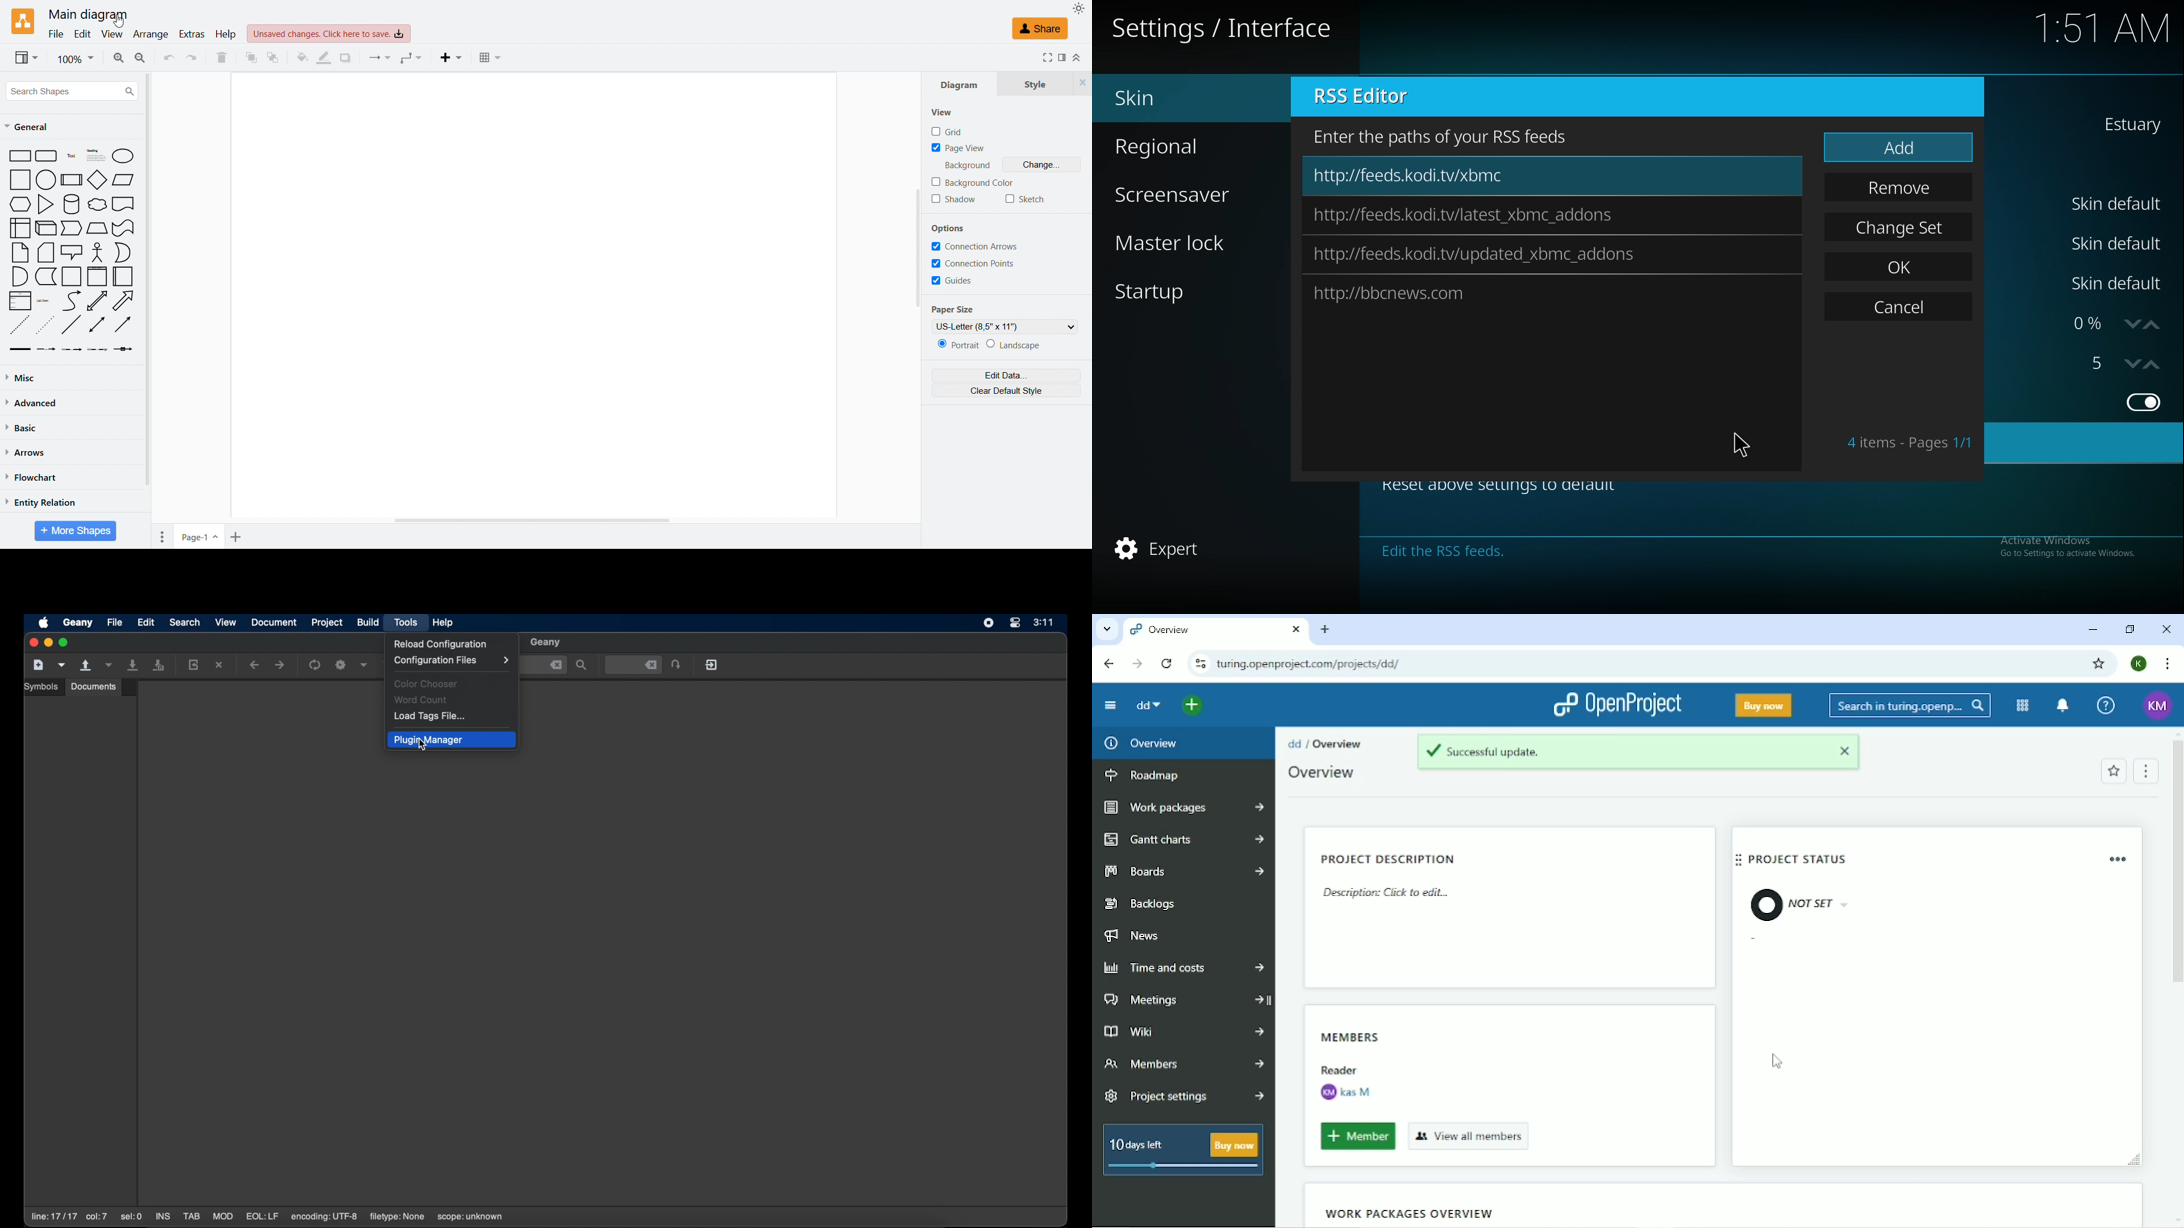 The width and height of the screenshot is (2184, 1232). I want to click on Boards, so click(1185, 872).